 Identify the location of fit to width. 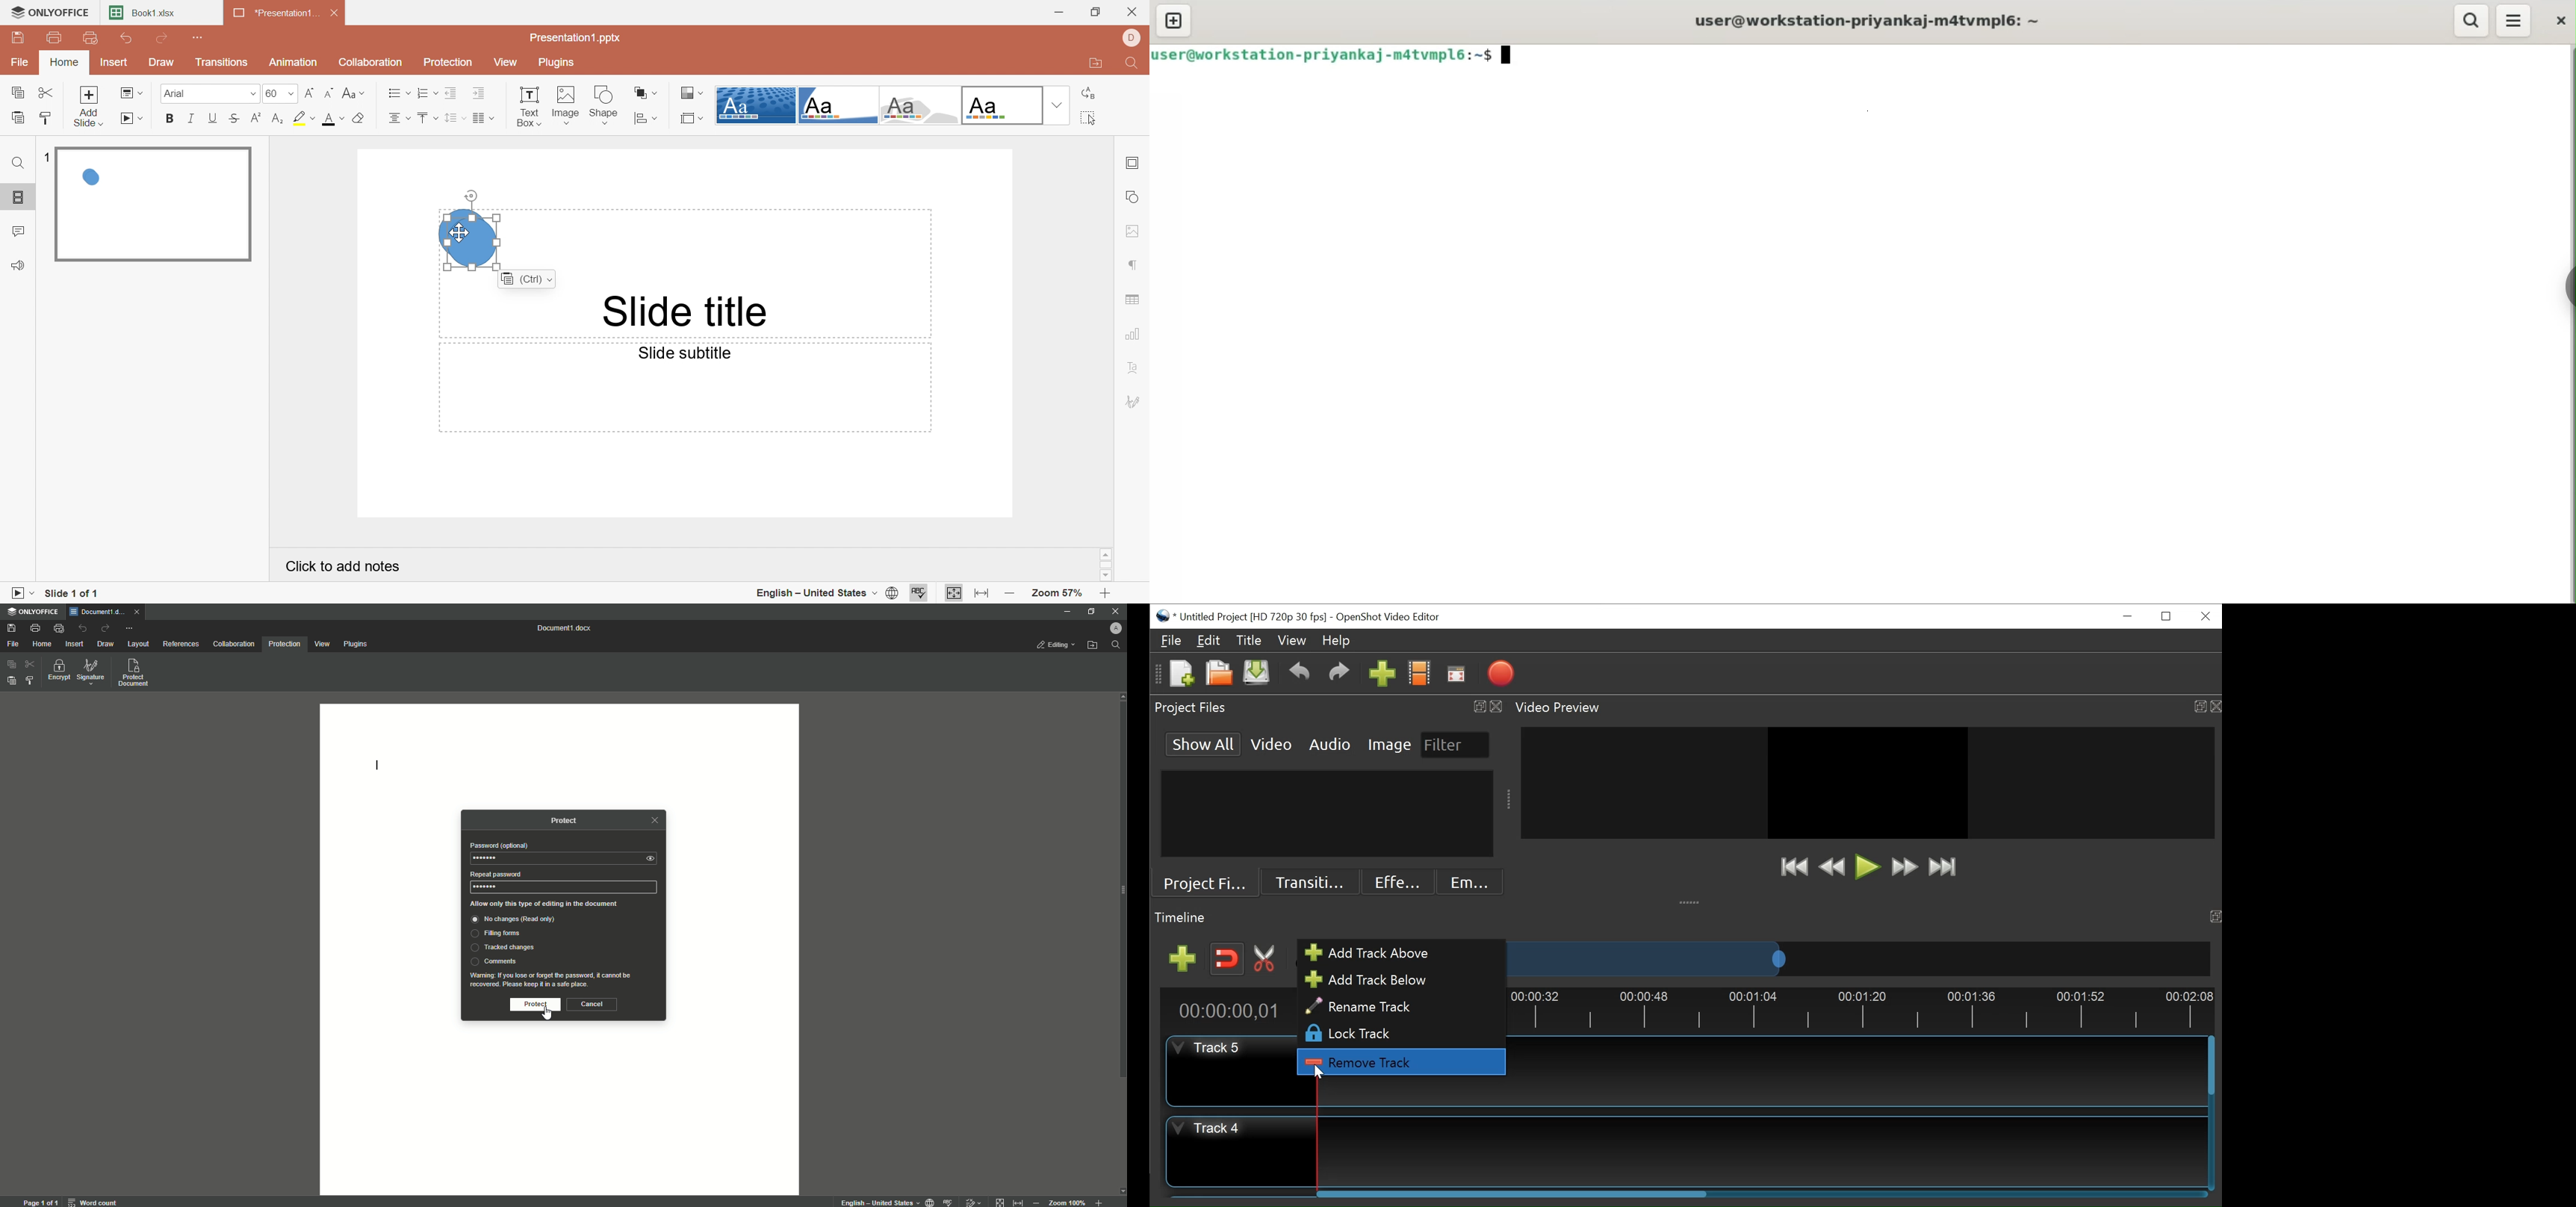
(1017, 1202).